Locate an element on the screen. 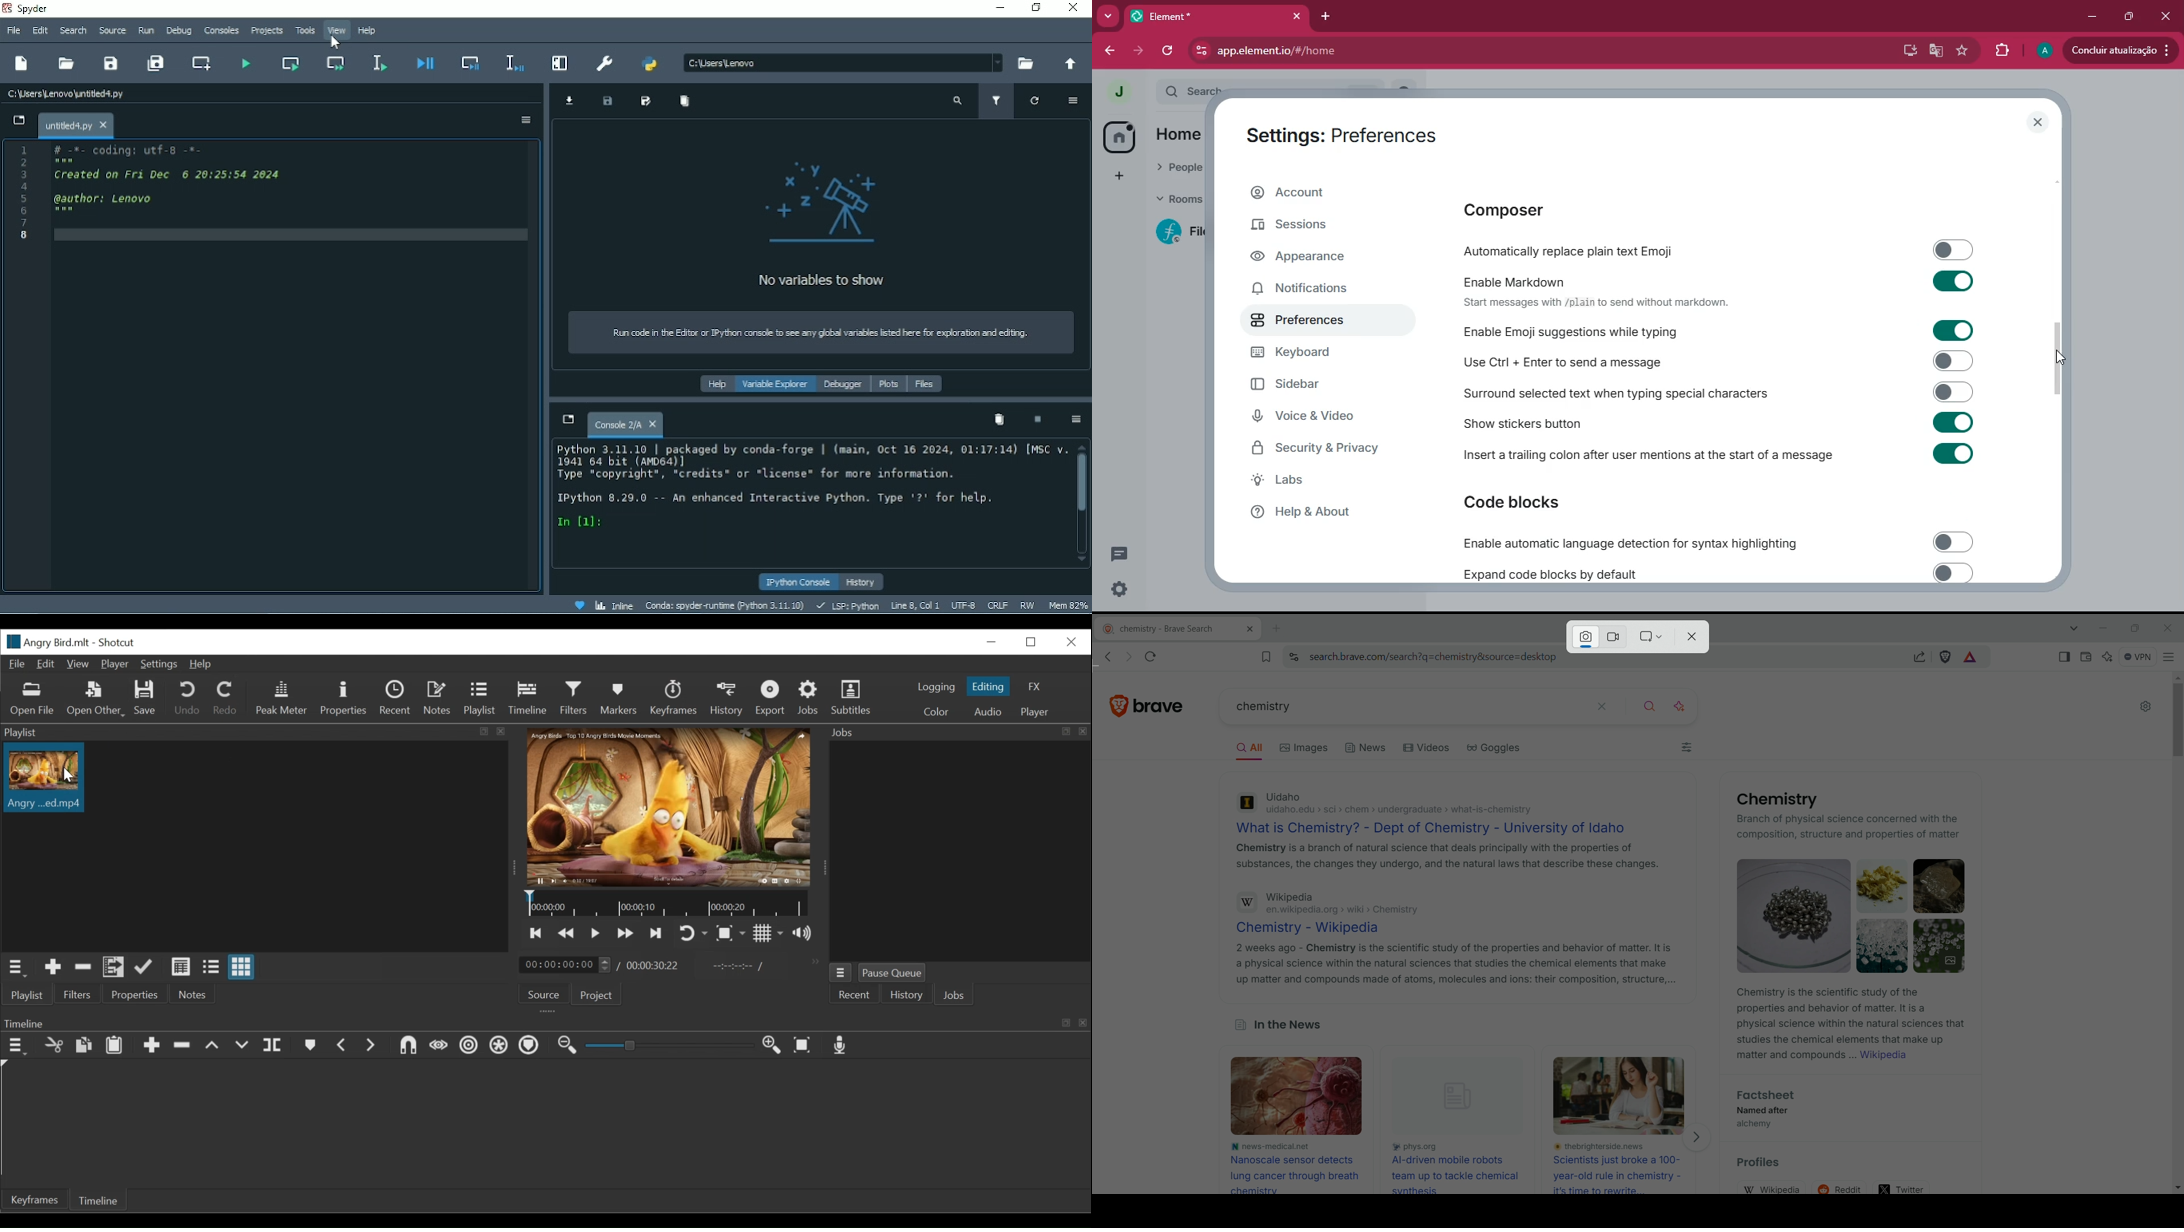 This screenshot has height=1232, width=2184. Snap   is located at coordinates (408, 1047).